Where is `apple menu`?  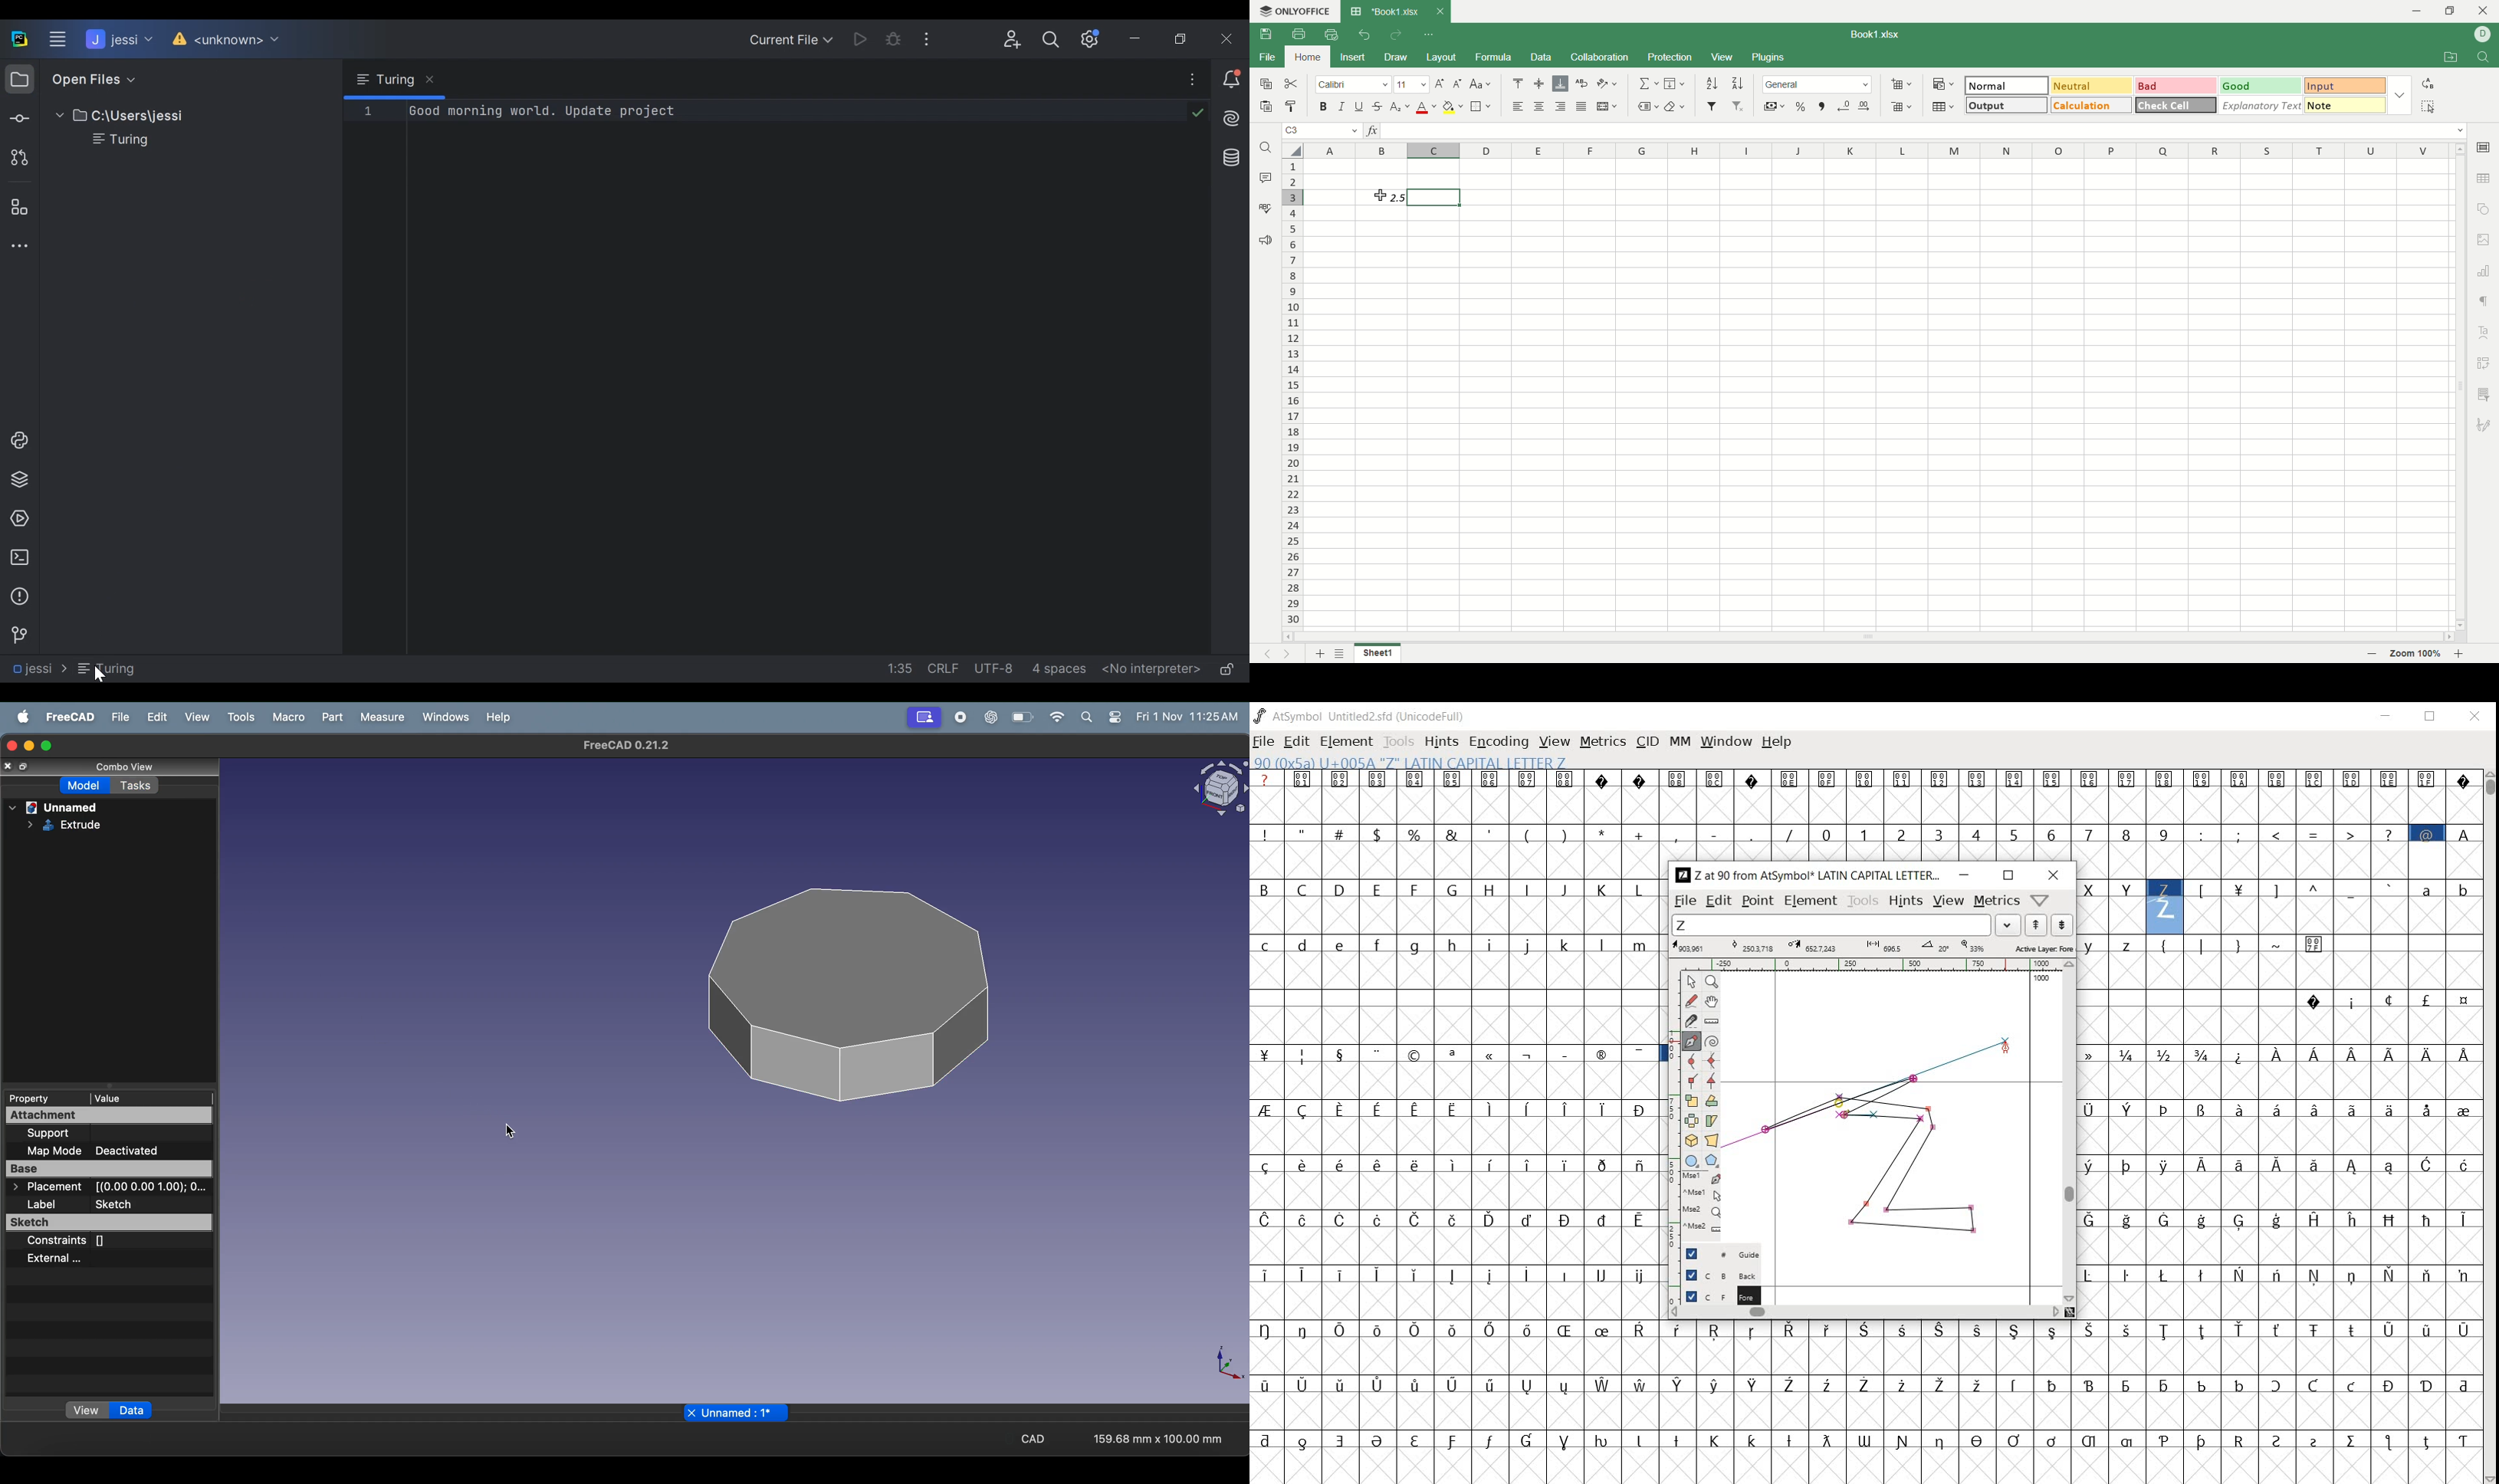
apple menu is located at coordinates (20, 716).